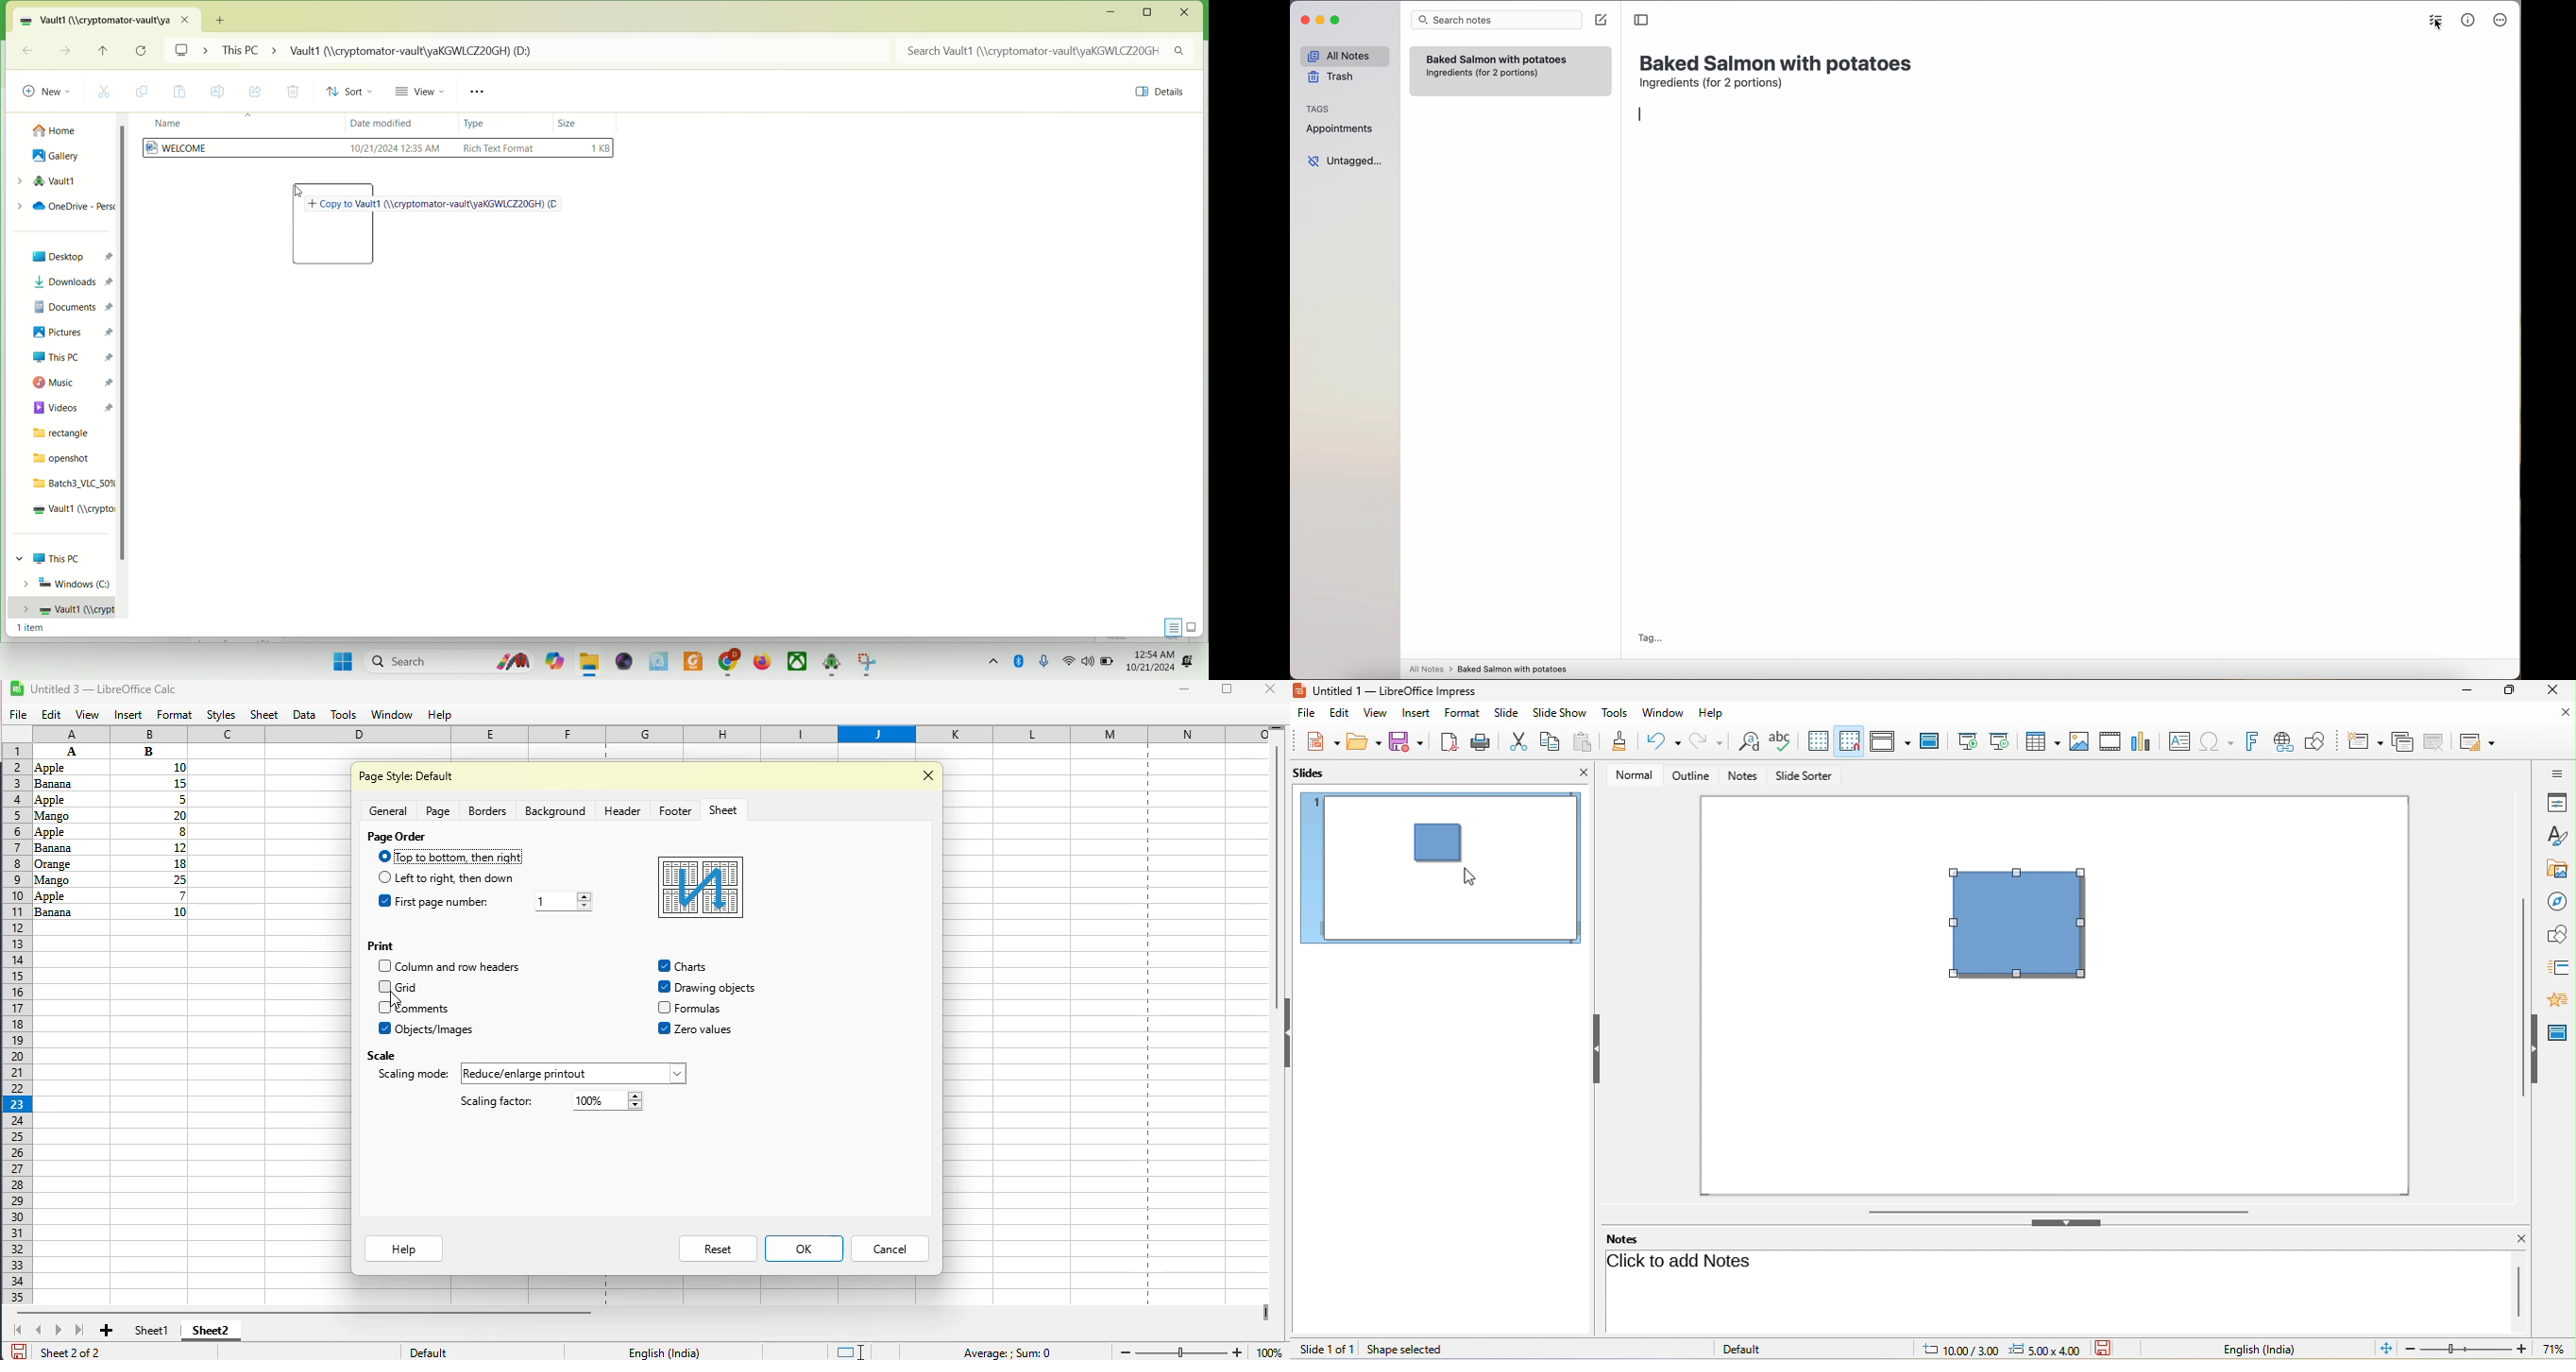 The width and height of the screenshot is (2576, 1372). What do you see at coordinates (1229, 688) in the screenshot?
I see `maximize` at bounding box center [1229, 688].